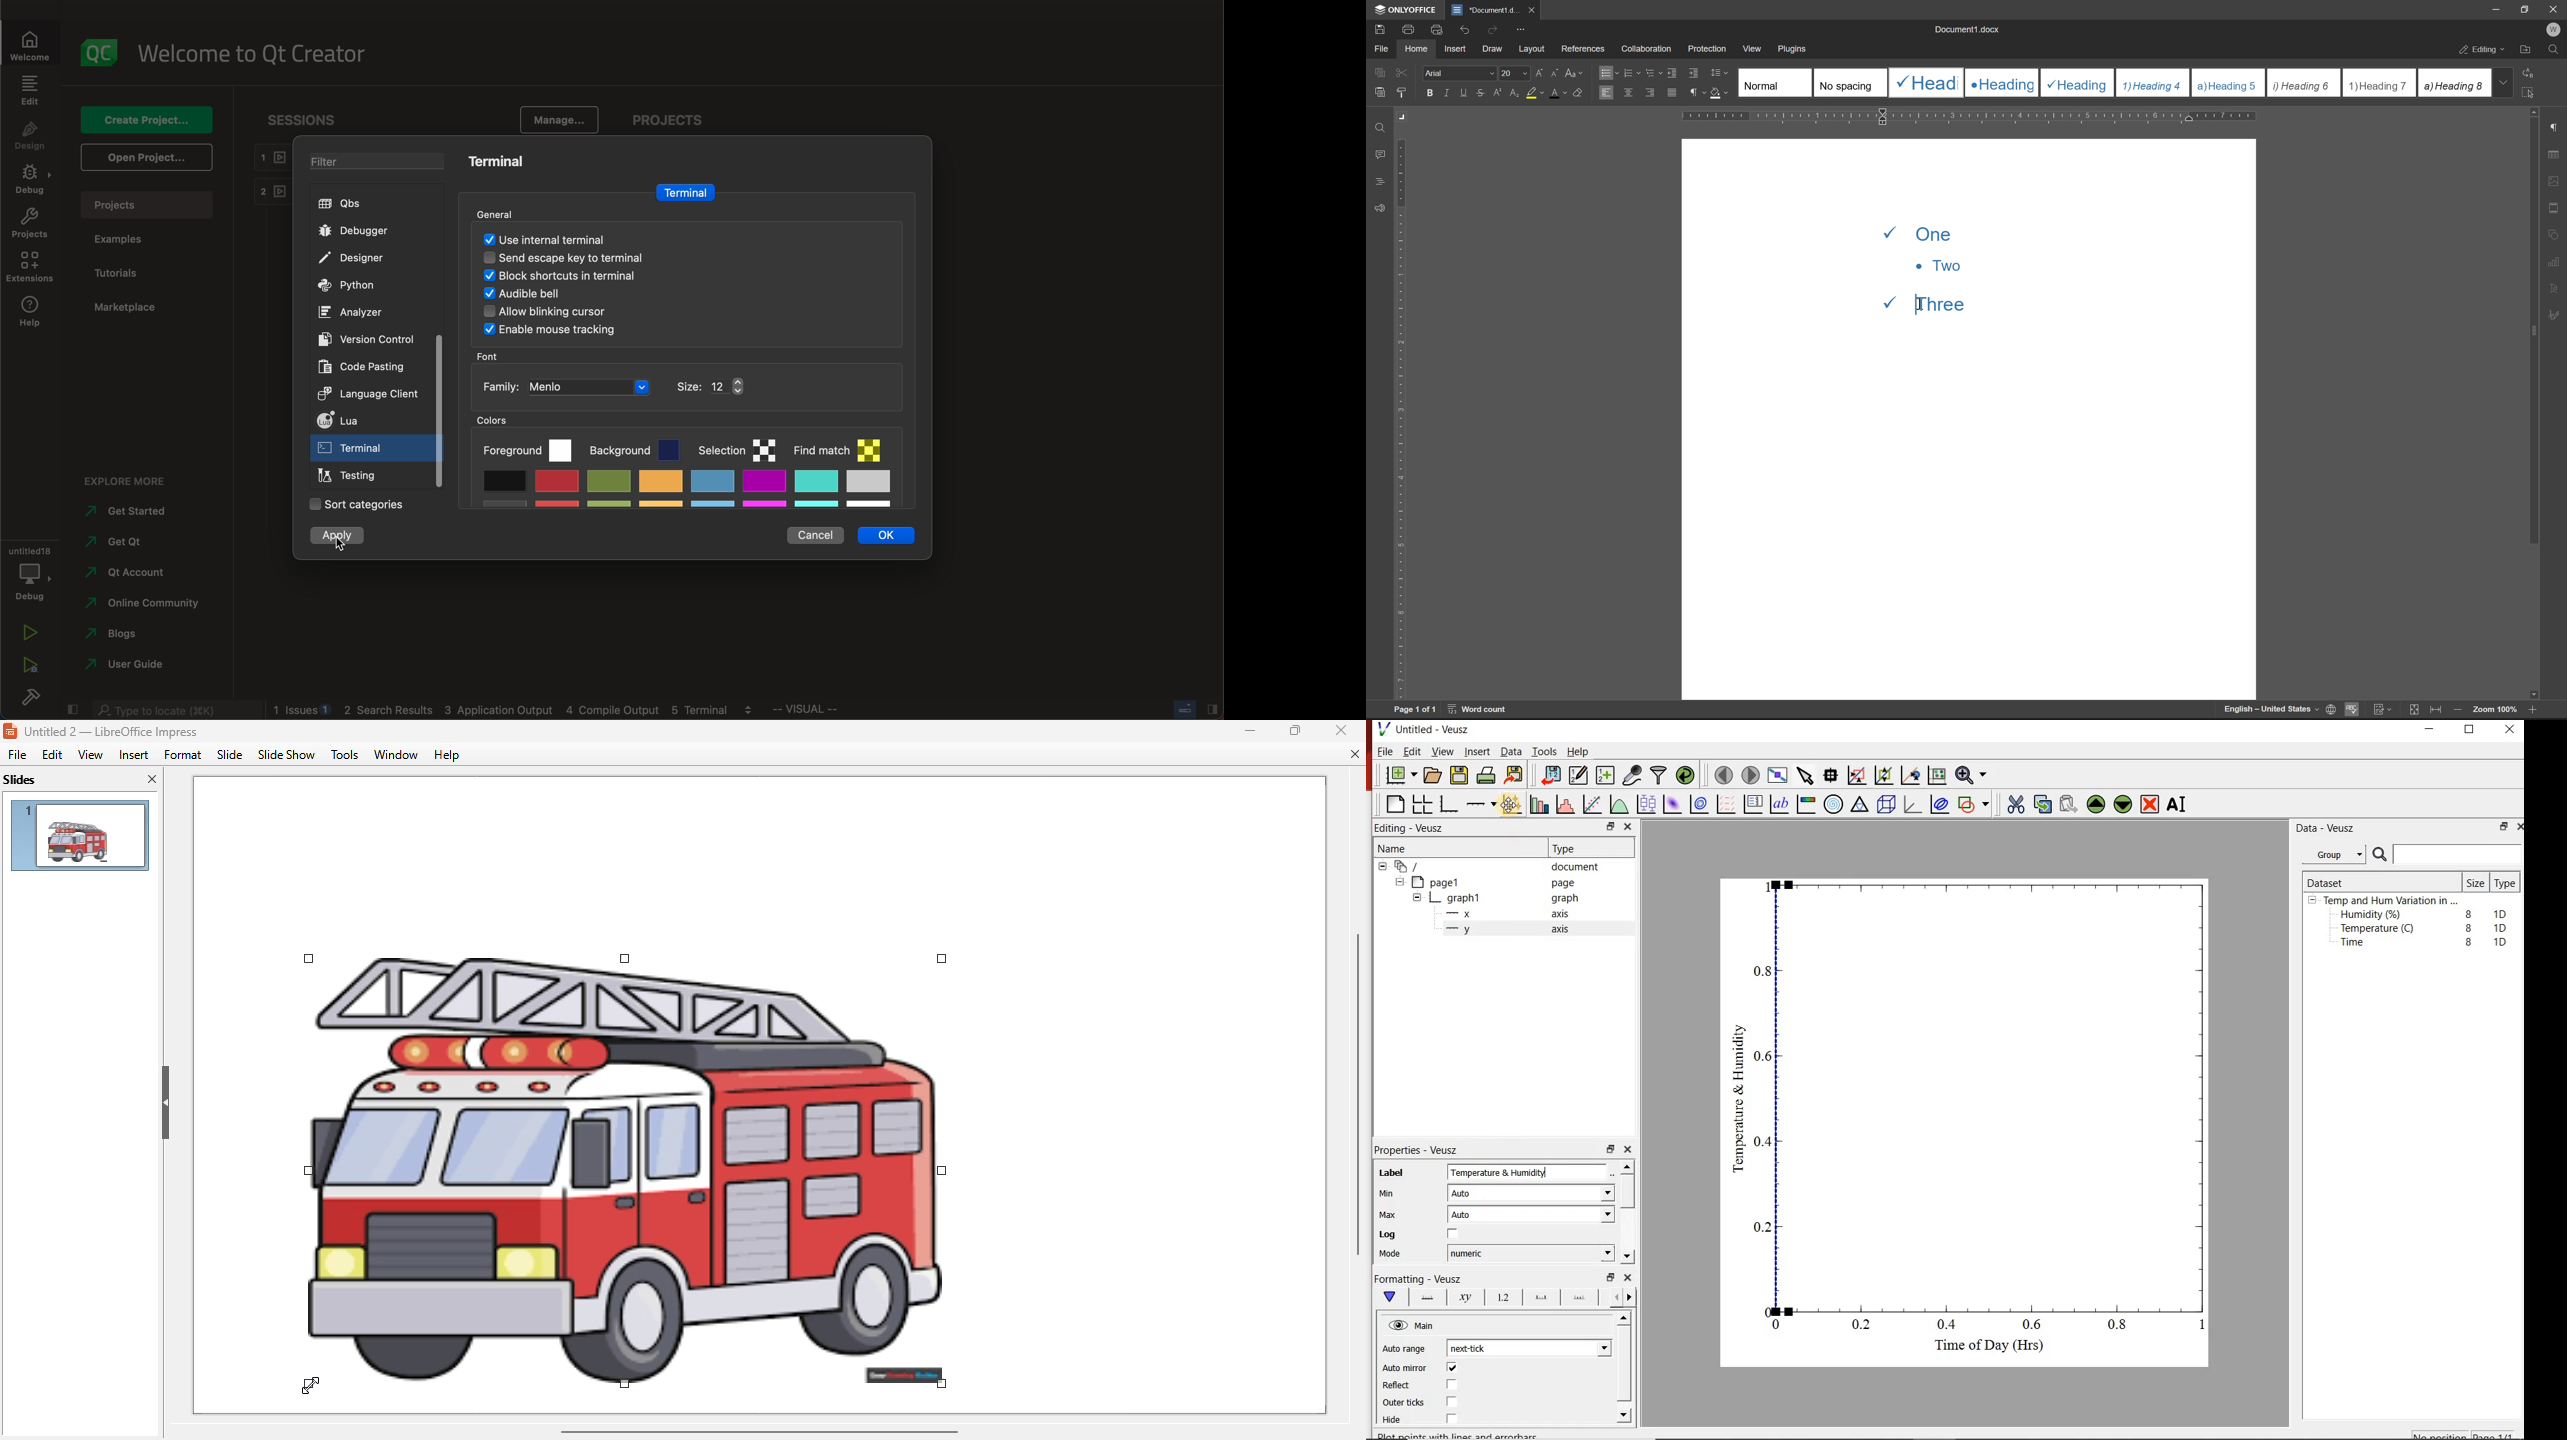 This screenshot has height=1456, width=2576. I want to click on testing, so click(352, 476).